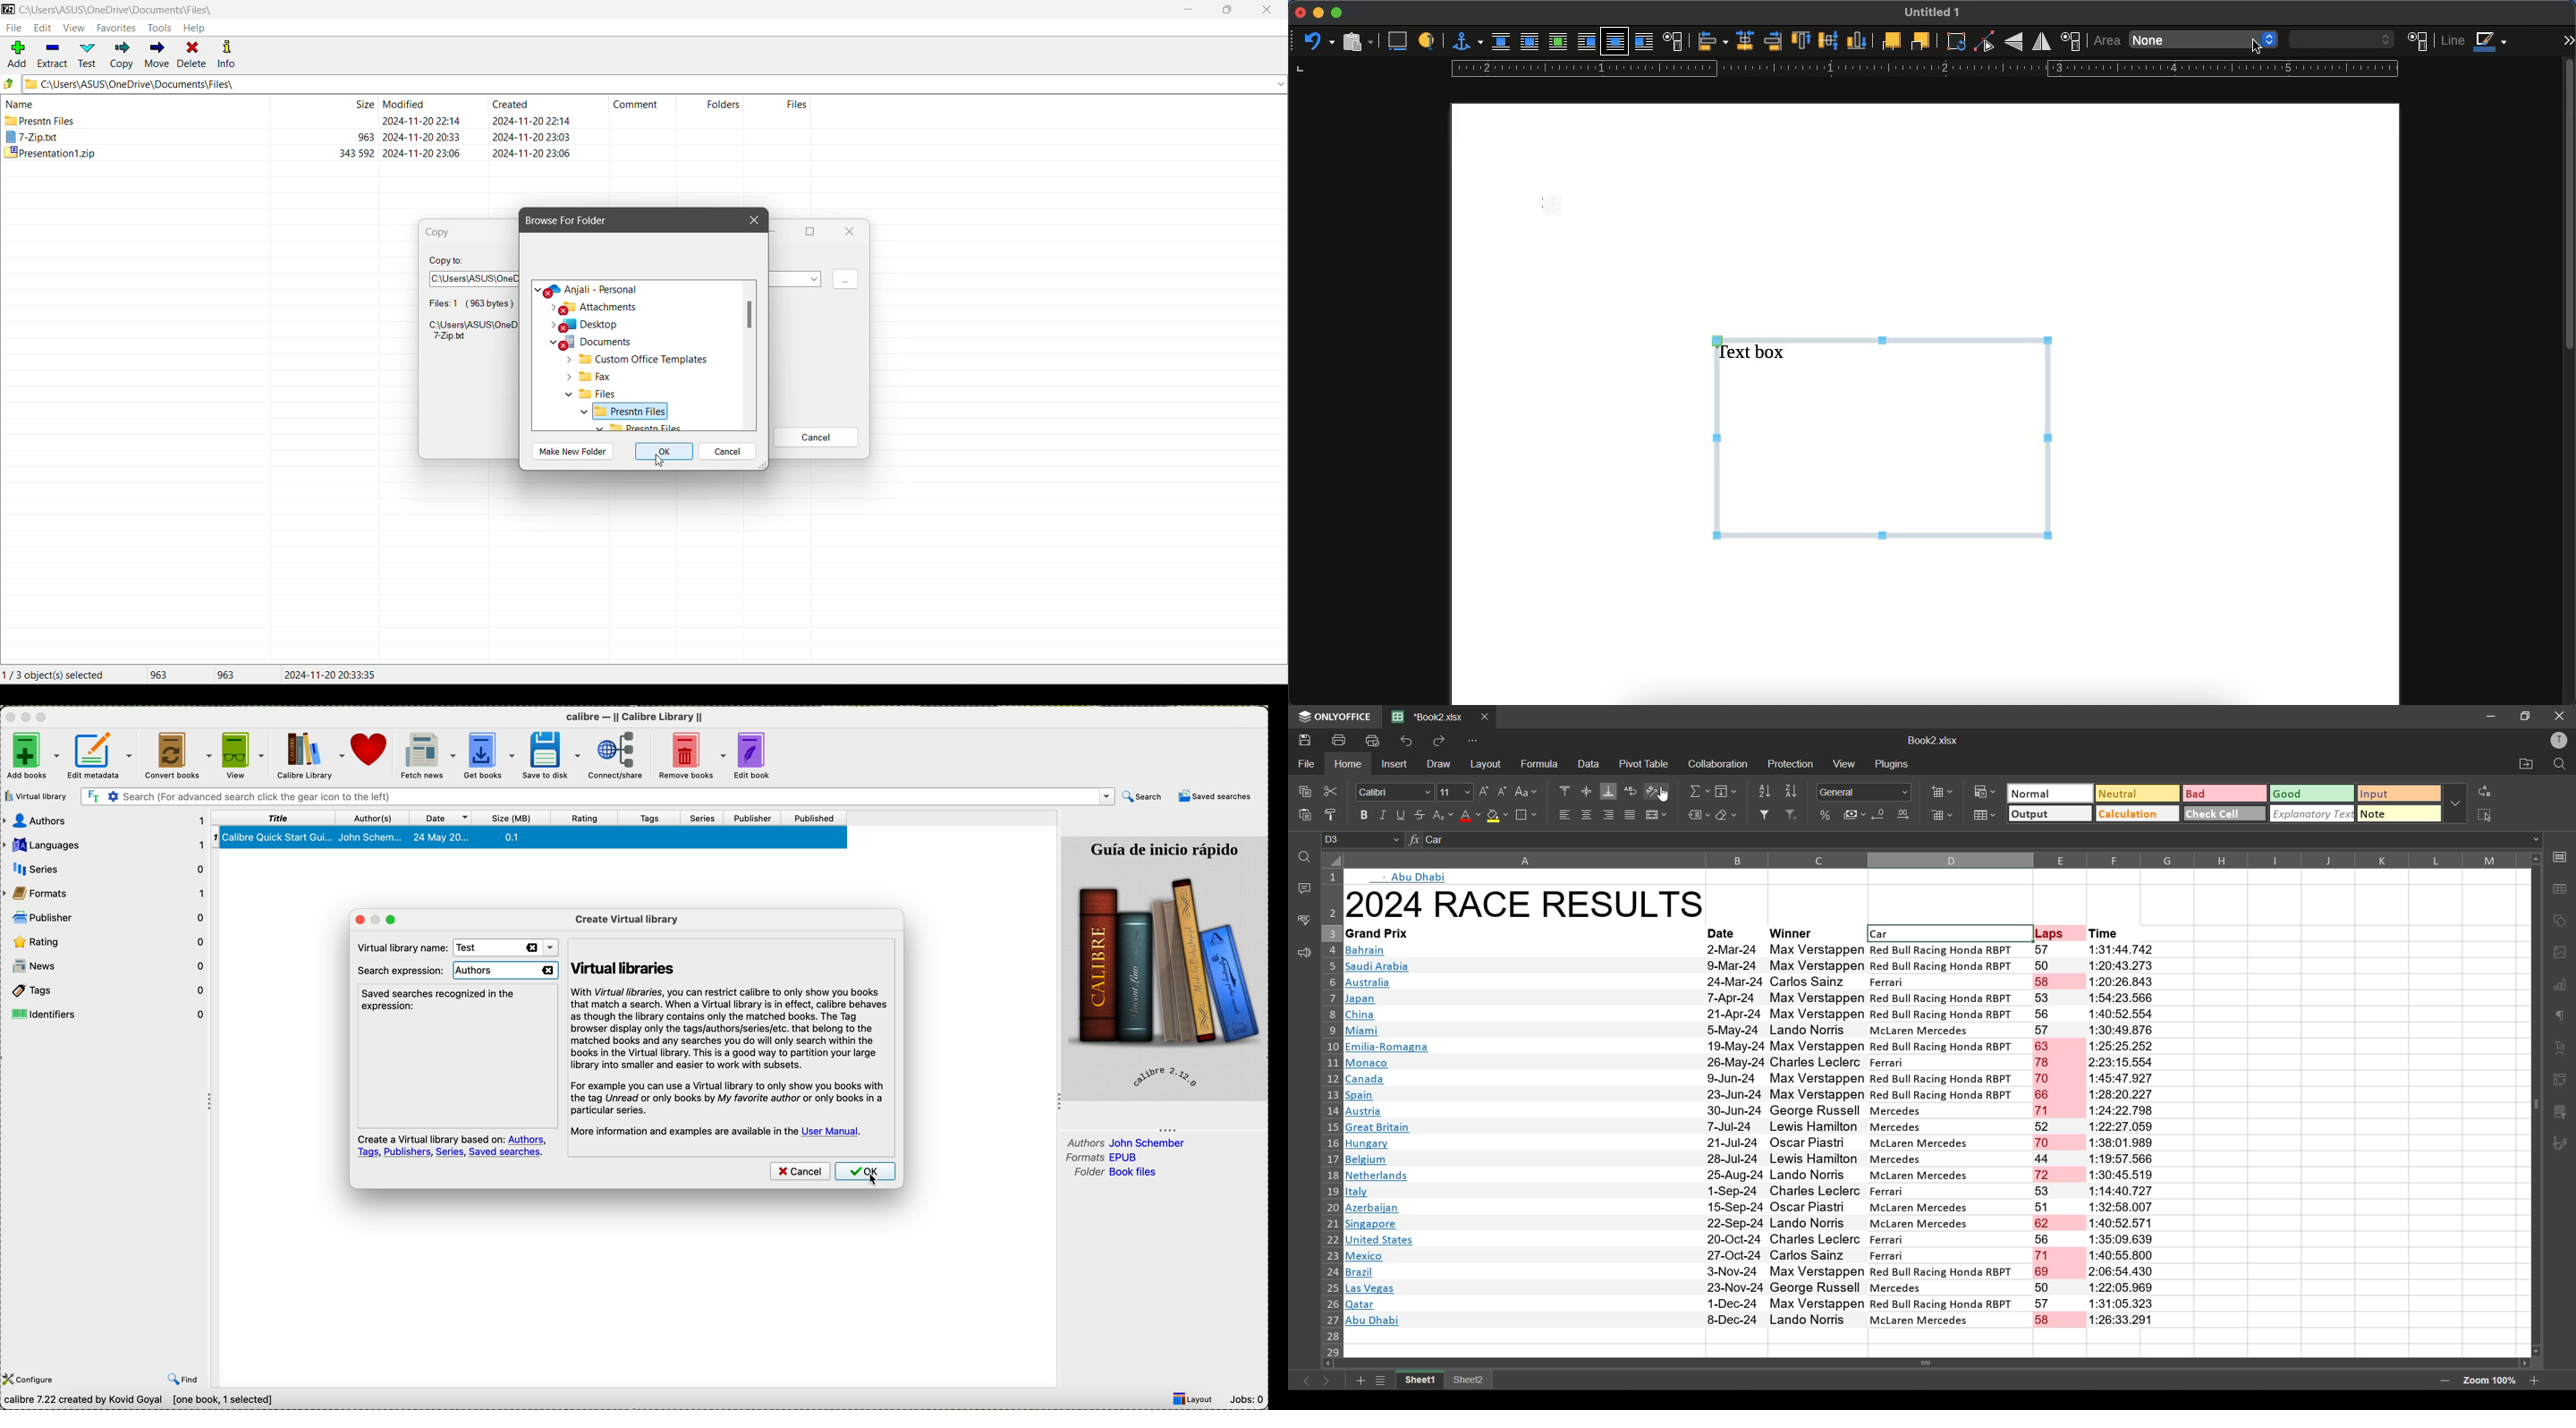 The image size is (2576, 1428). Describe the element at coordinates (354, 920) in the screenshot. I see `close popup` at that location.